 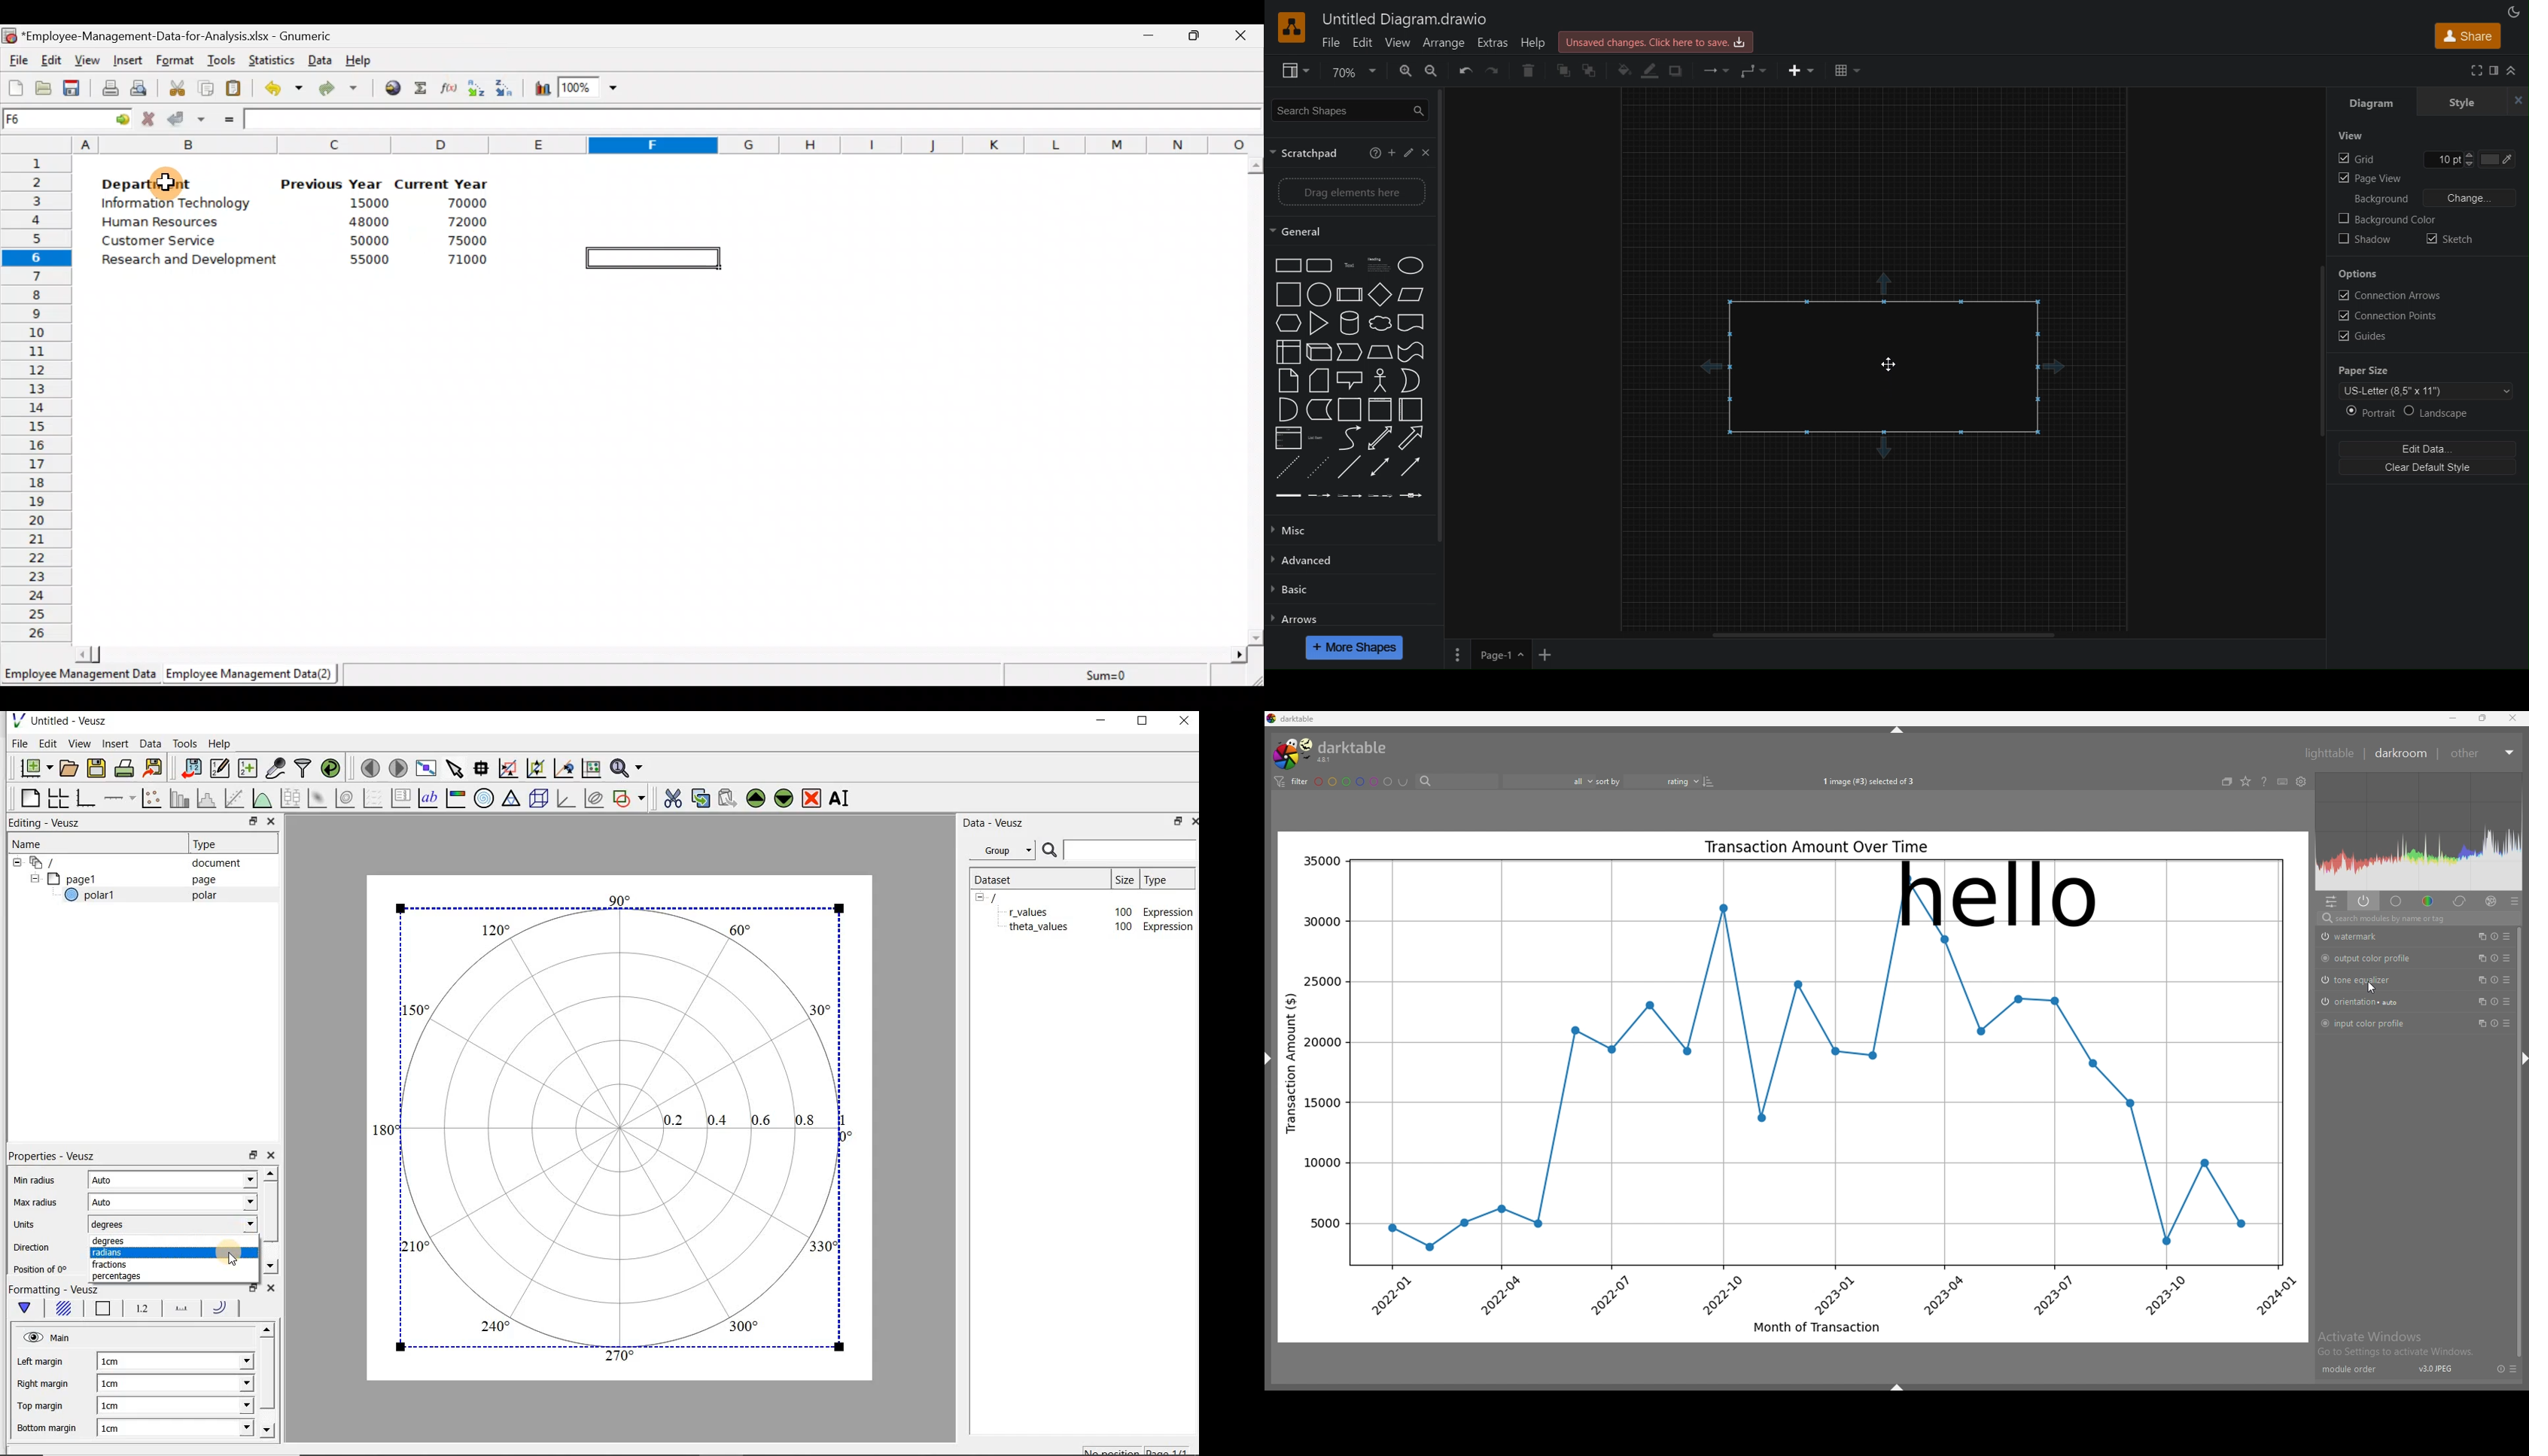 I want to click on Close, so click(x=1183, y=723).